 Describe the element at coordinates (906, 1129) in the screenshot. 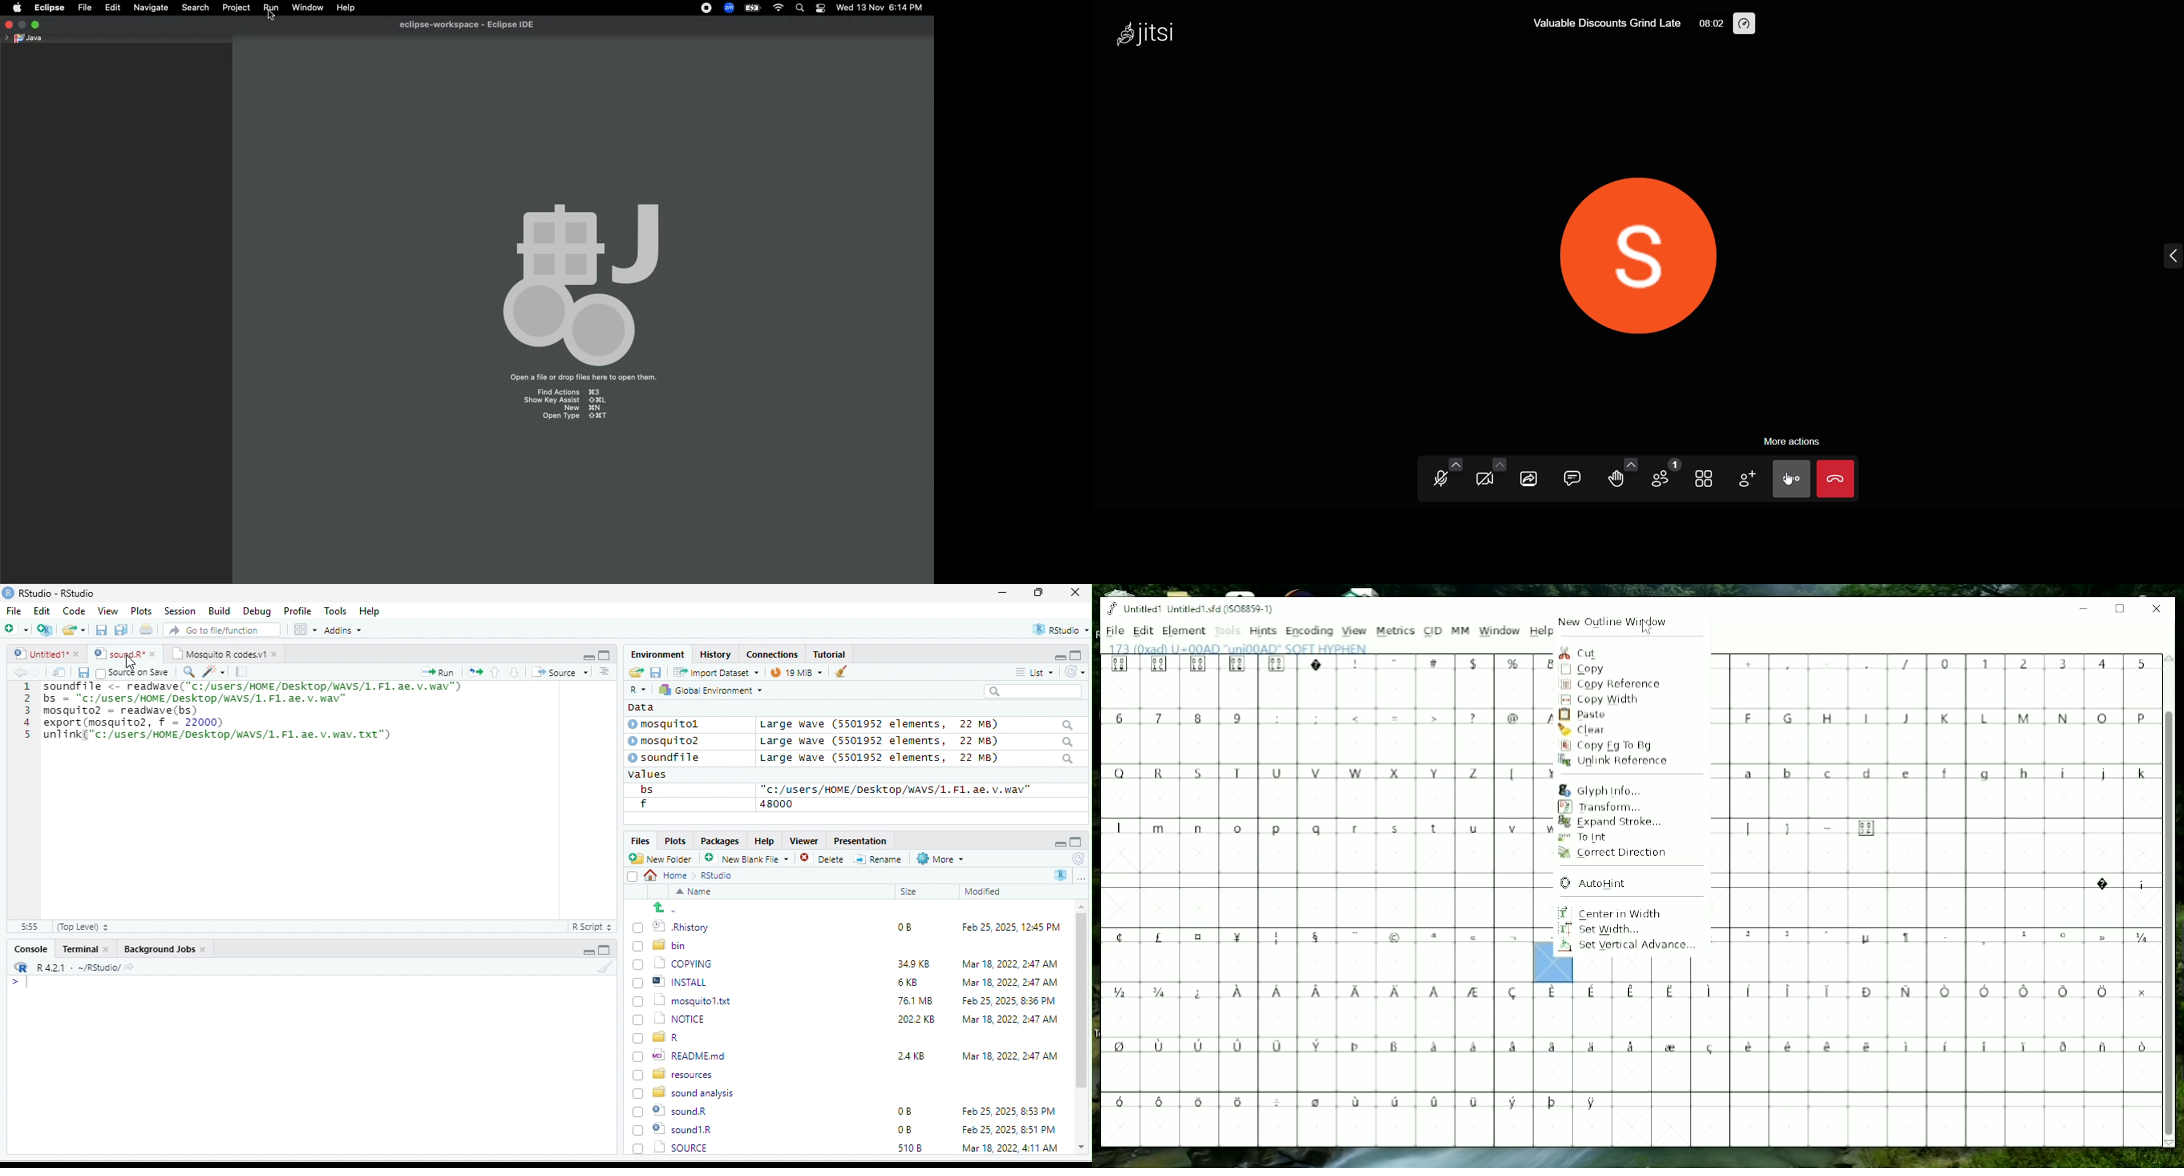

I see `5108` at that location.